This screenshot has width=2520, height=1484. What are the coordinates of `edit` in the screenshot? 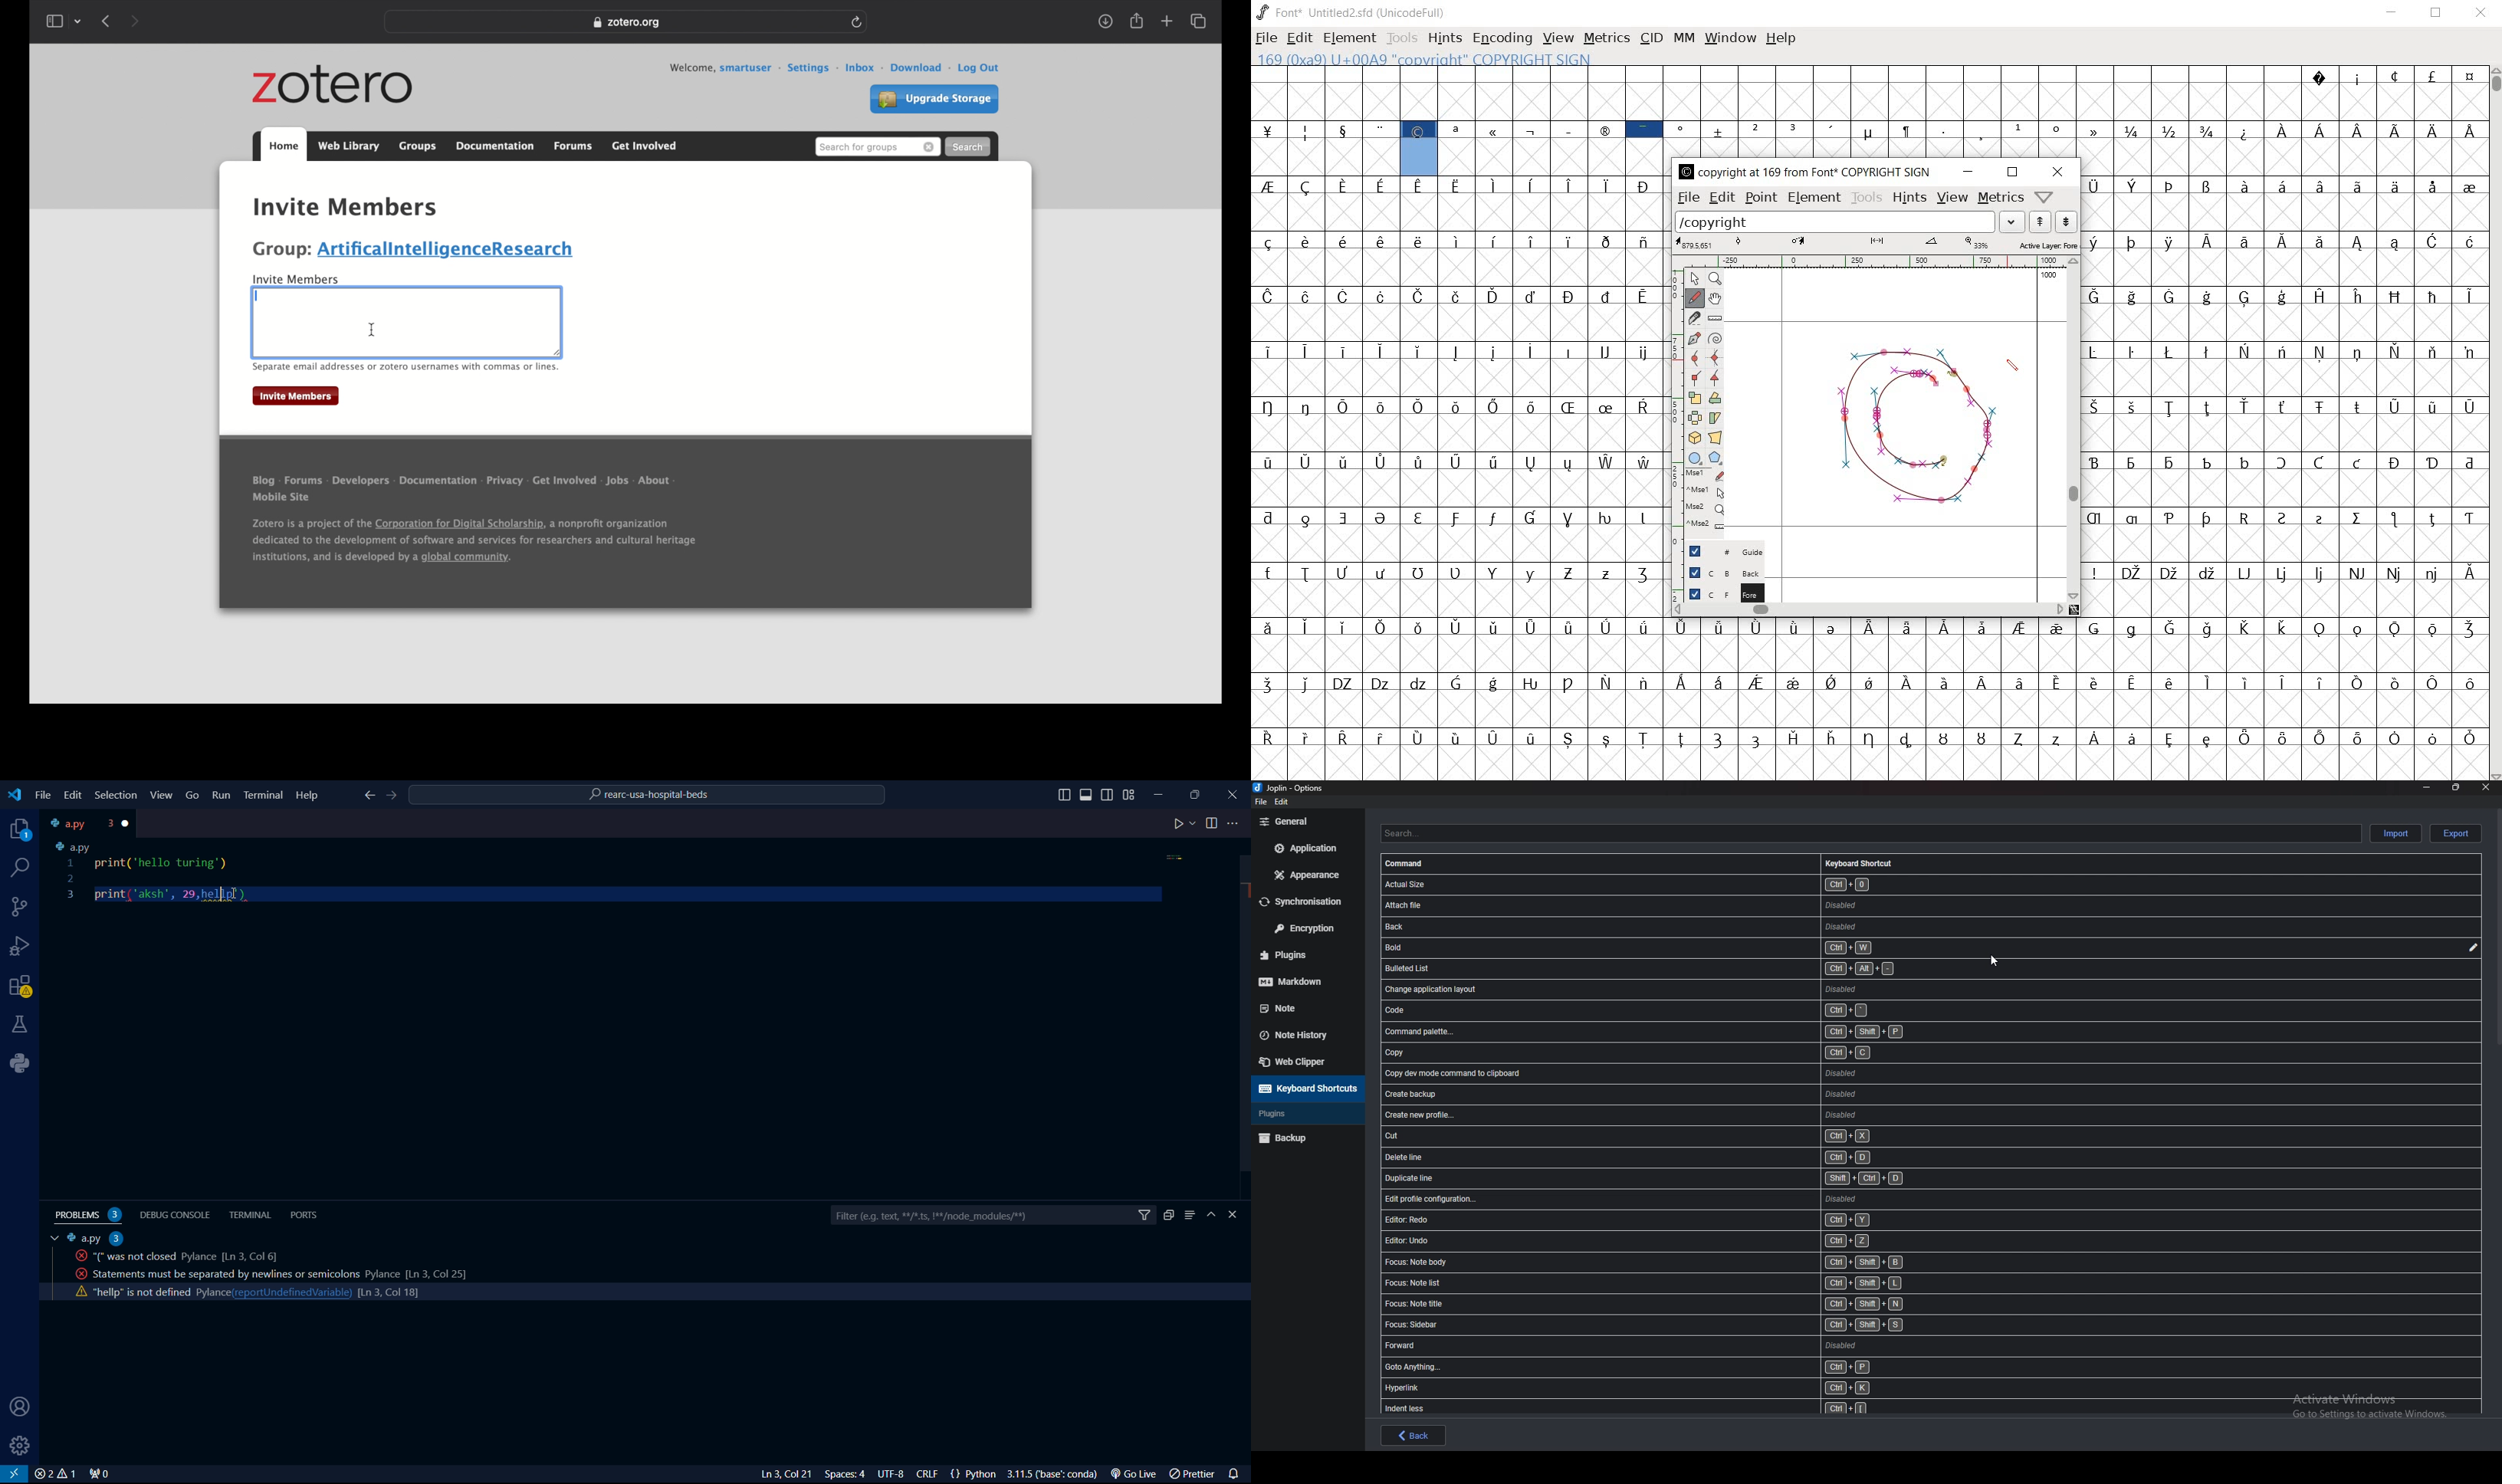 It's located at (1280, 801).